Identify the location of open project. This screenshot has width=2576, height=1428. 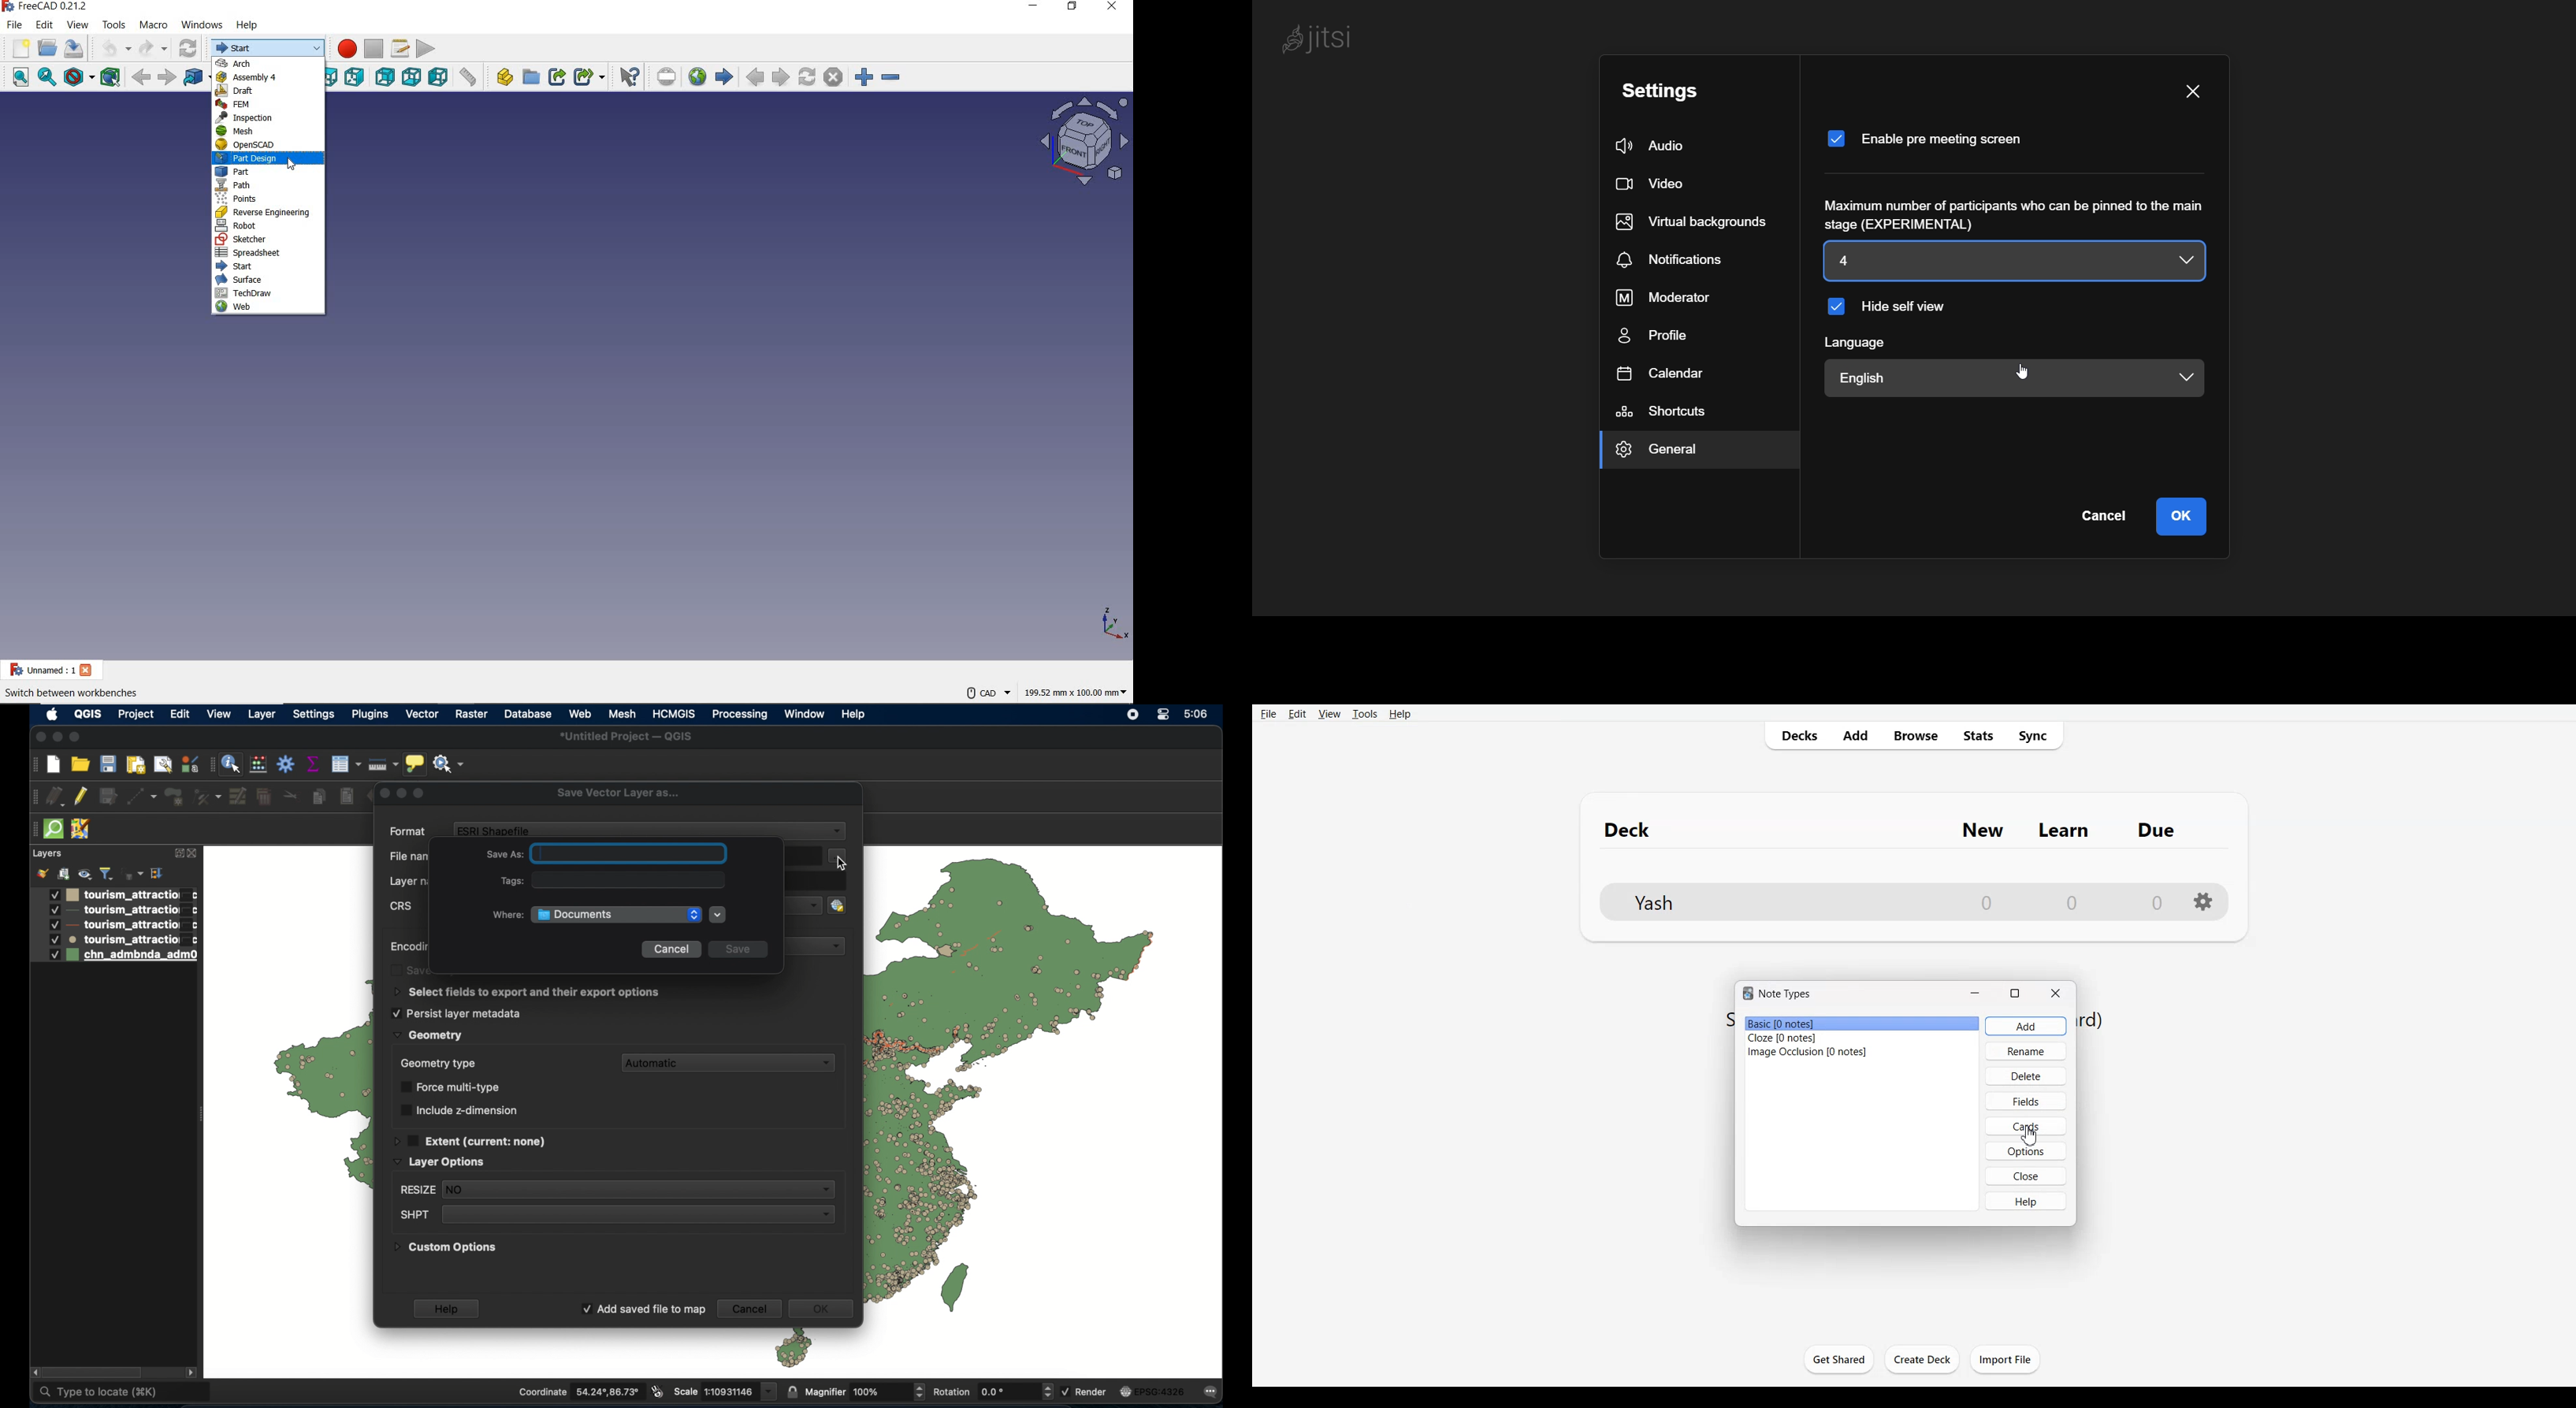
(80, 763).